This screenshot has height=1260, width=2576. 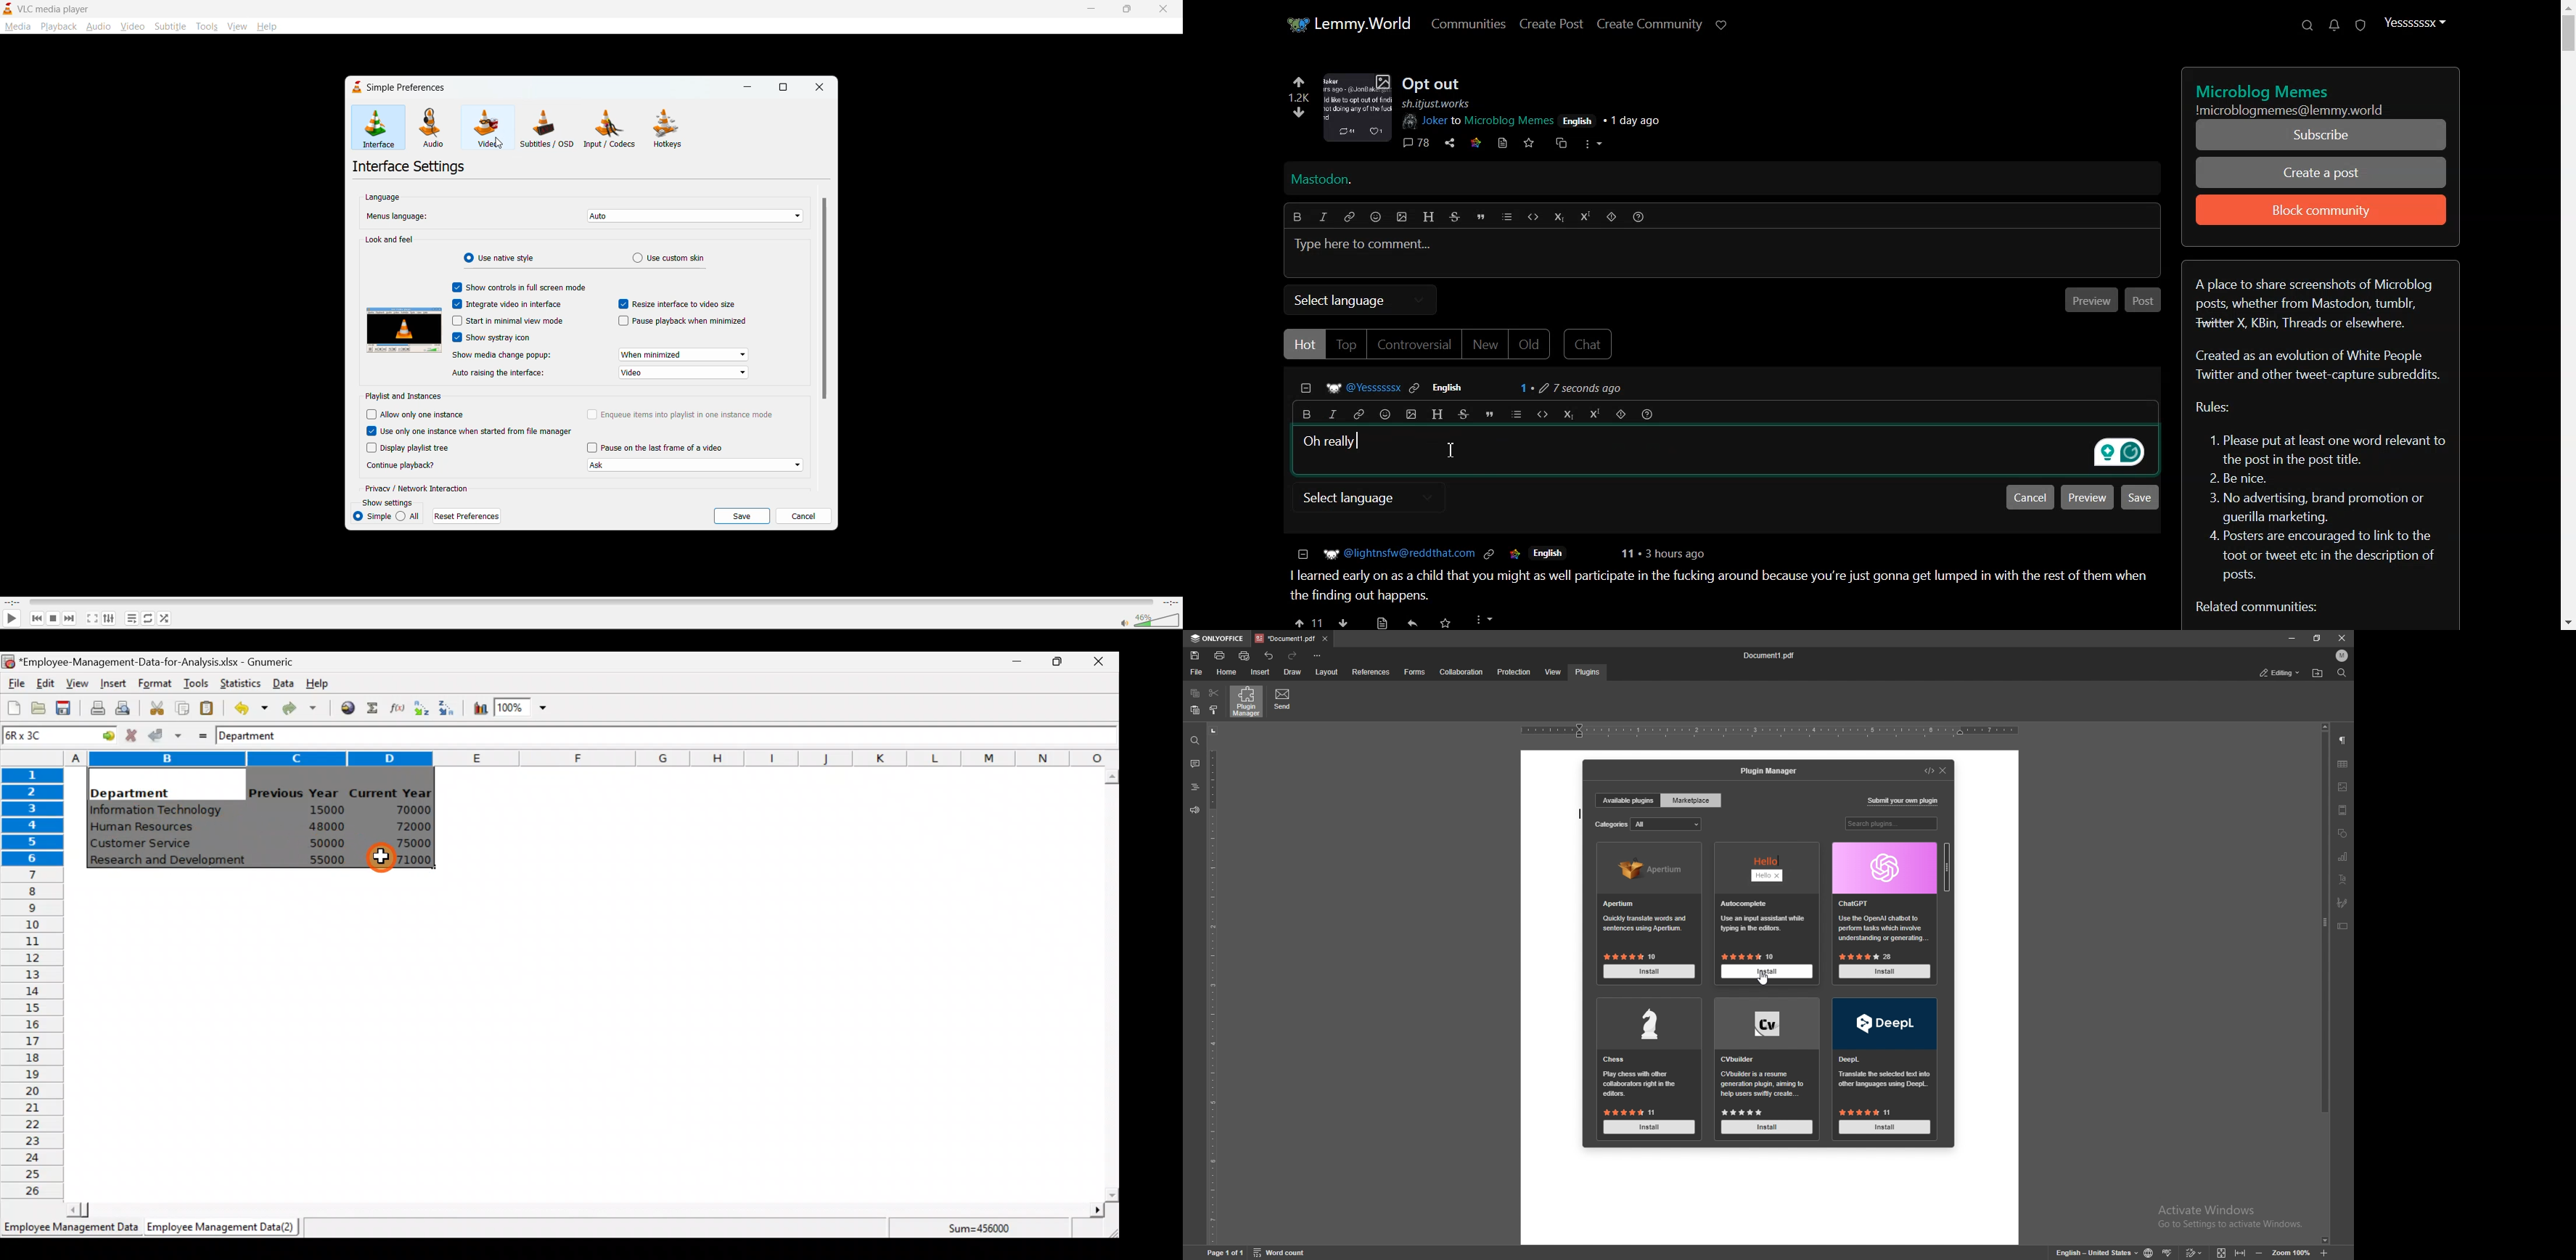 What do you see at coordinates (2149, 1252) in the screenshot?
I see `change doc language` at bounding box center [2149, 1252].